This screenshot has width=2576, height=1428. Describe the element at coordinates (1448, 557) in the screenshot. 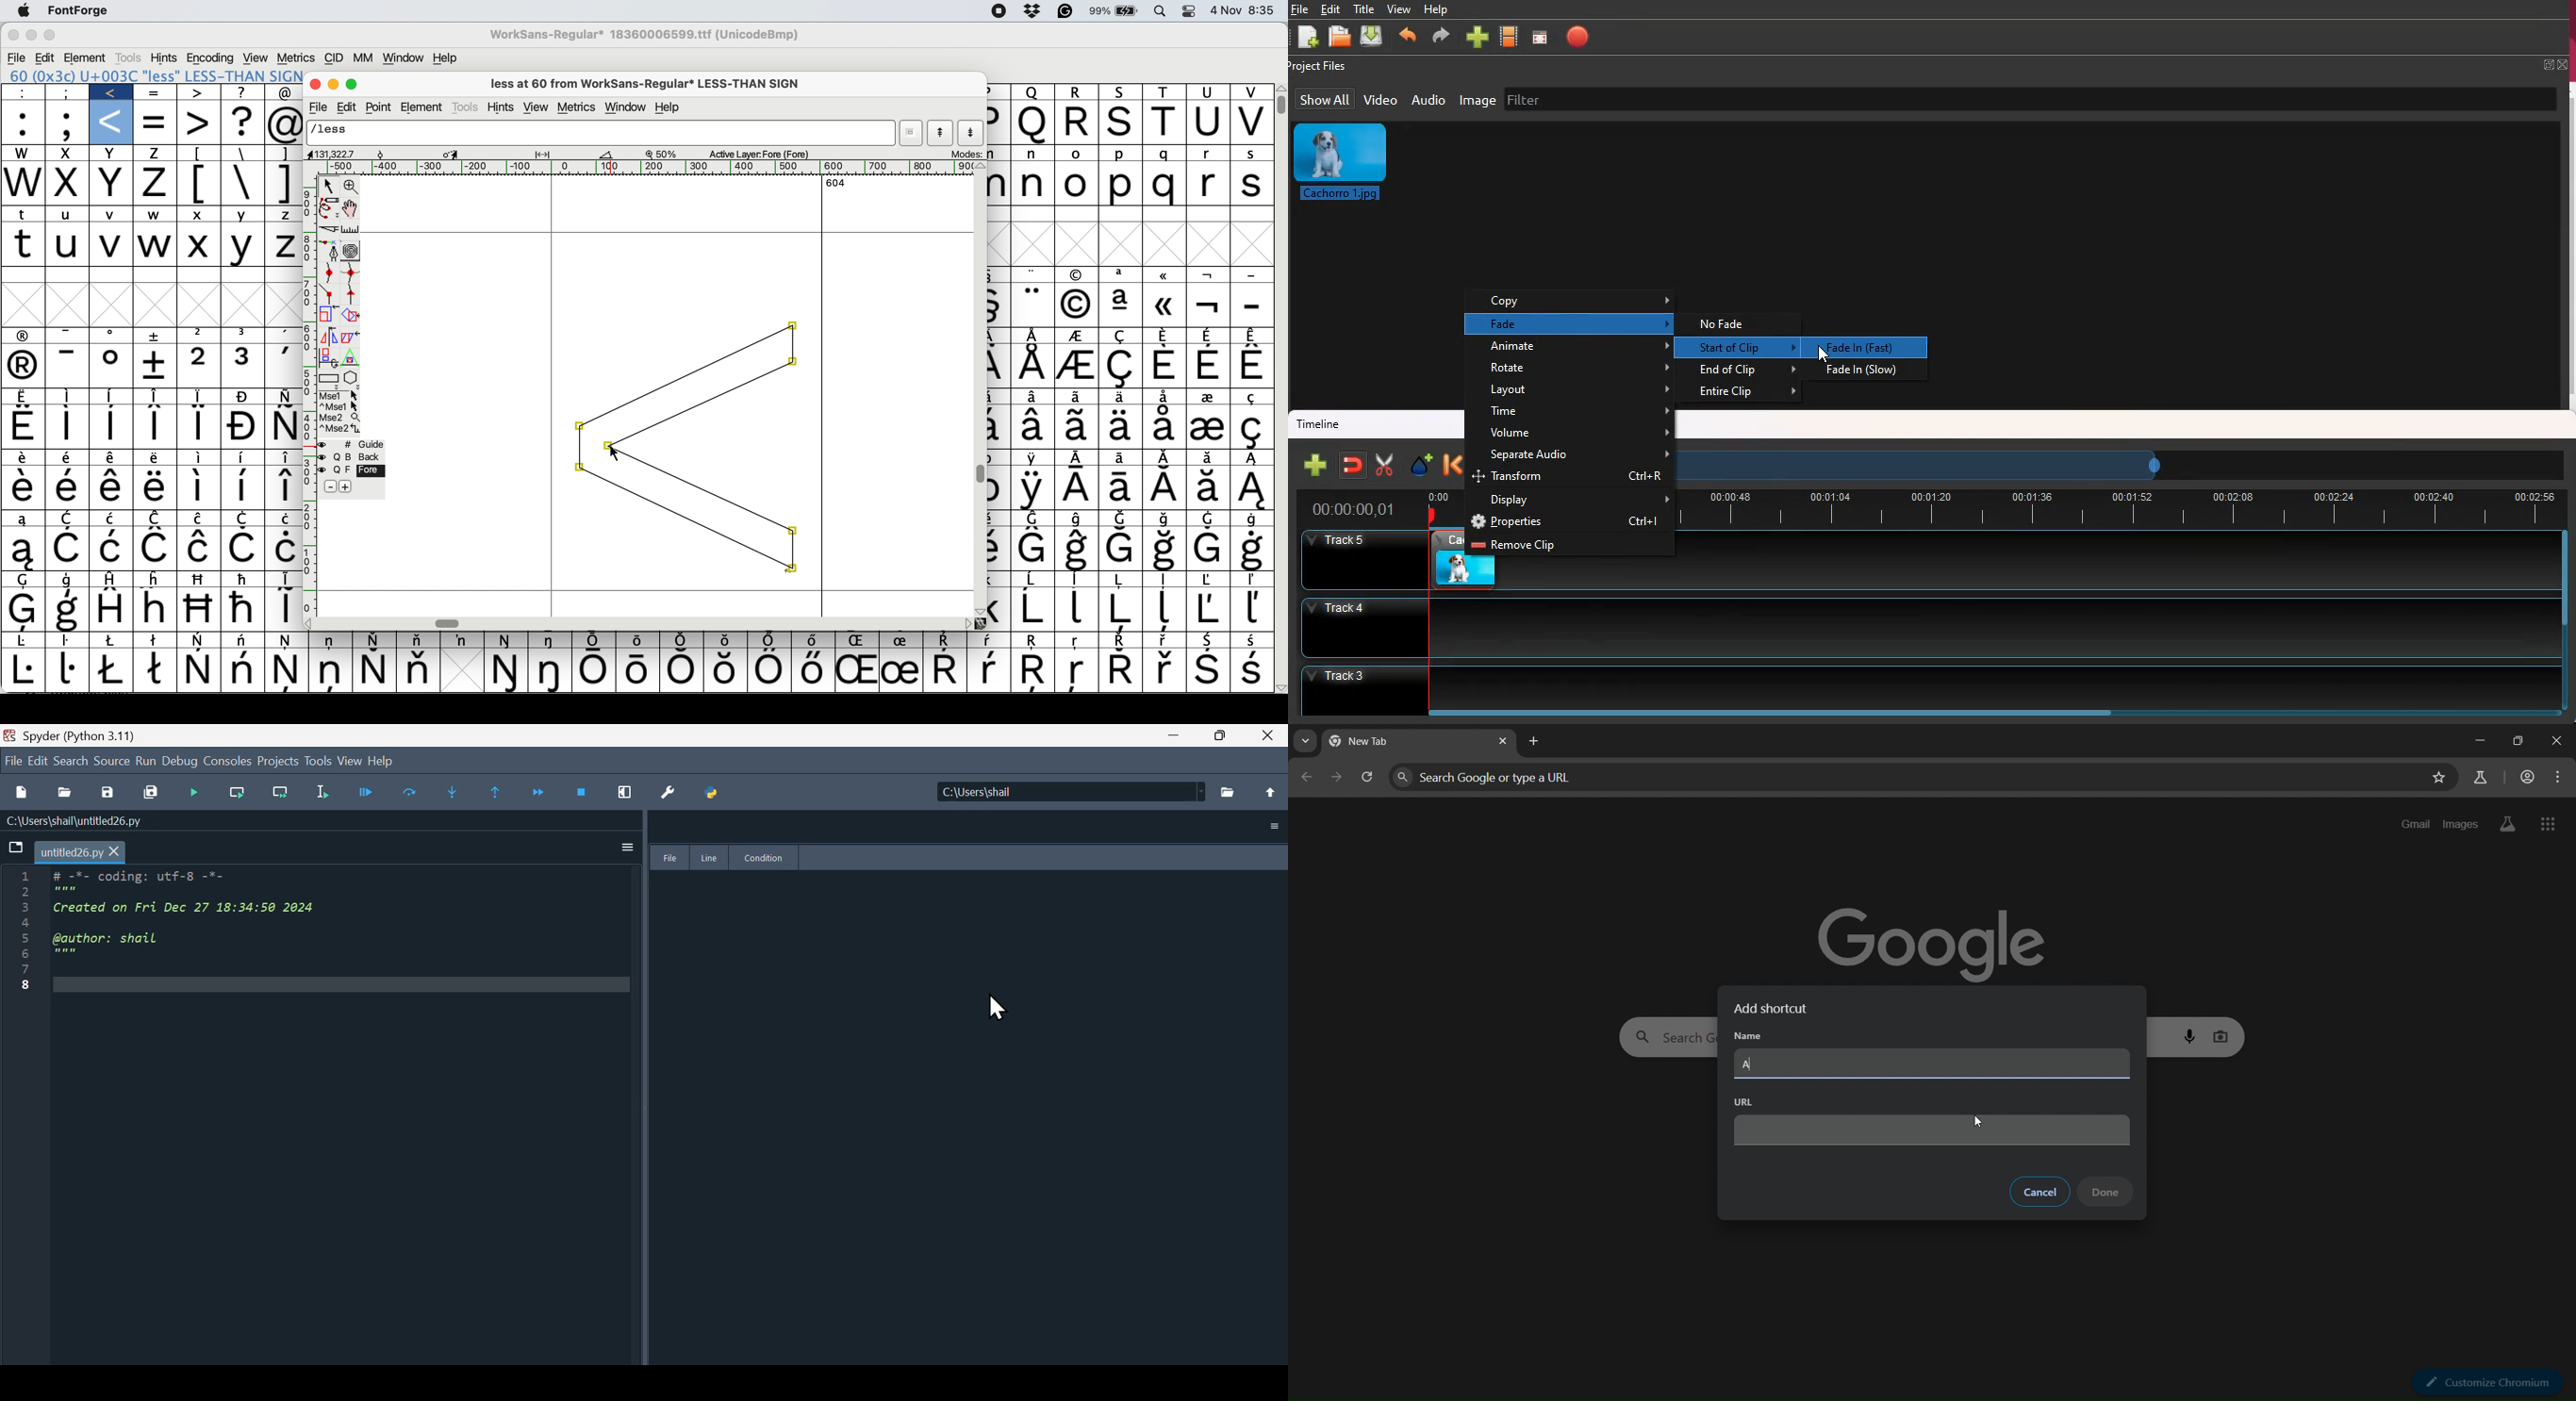

I see `video` at that location.